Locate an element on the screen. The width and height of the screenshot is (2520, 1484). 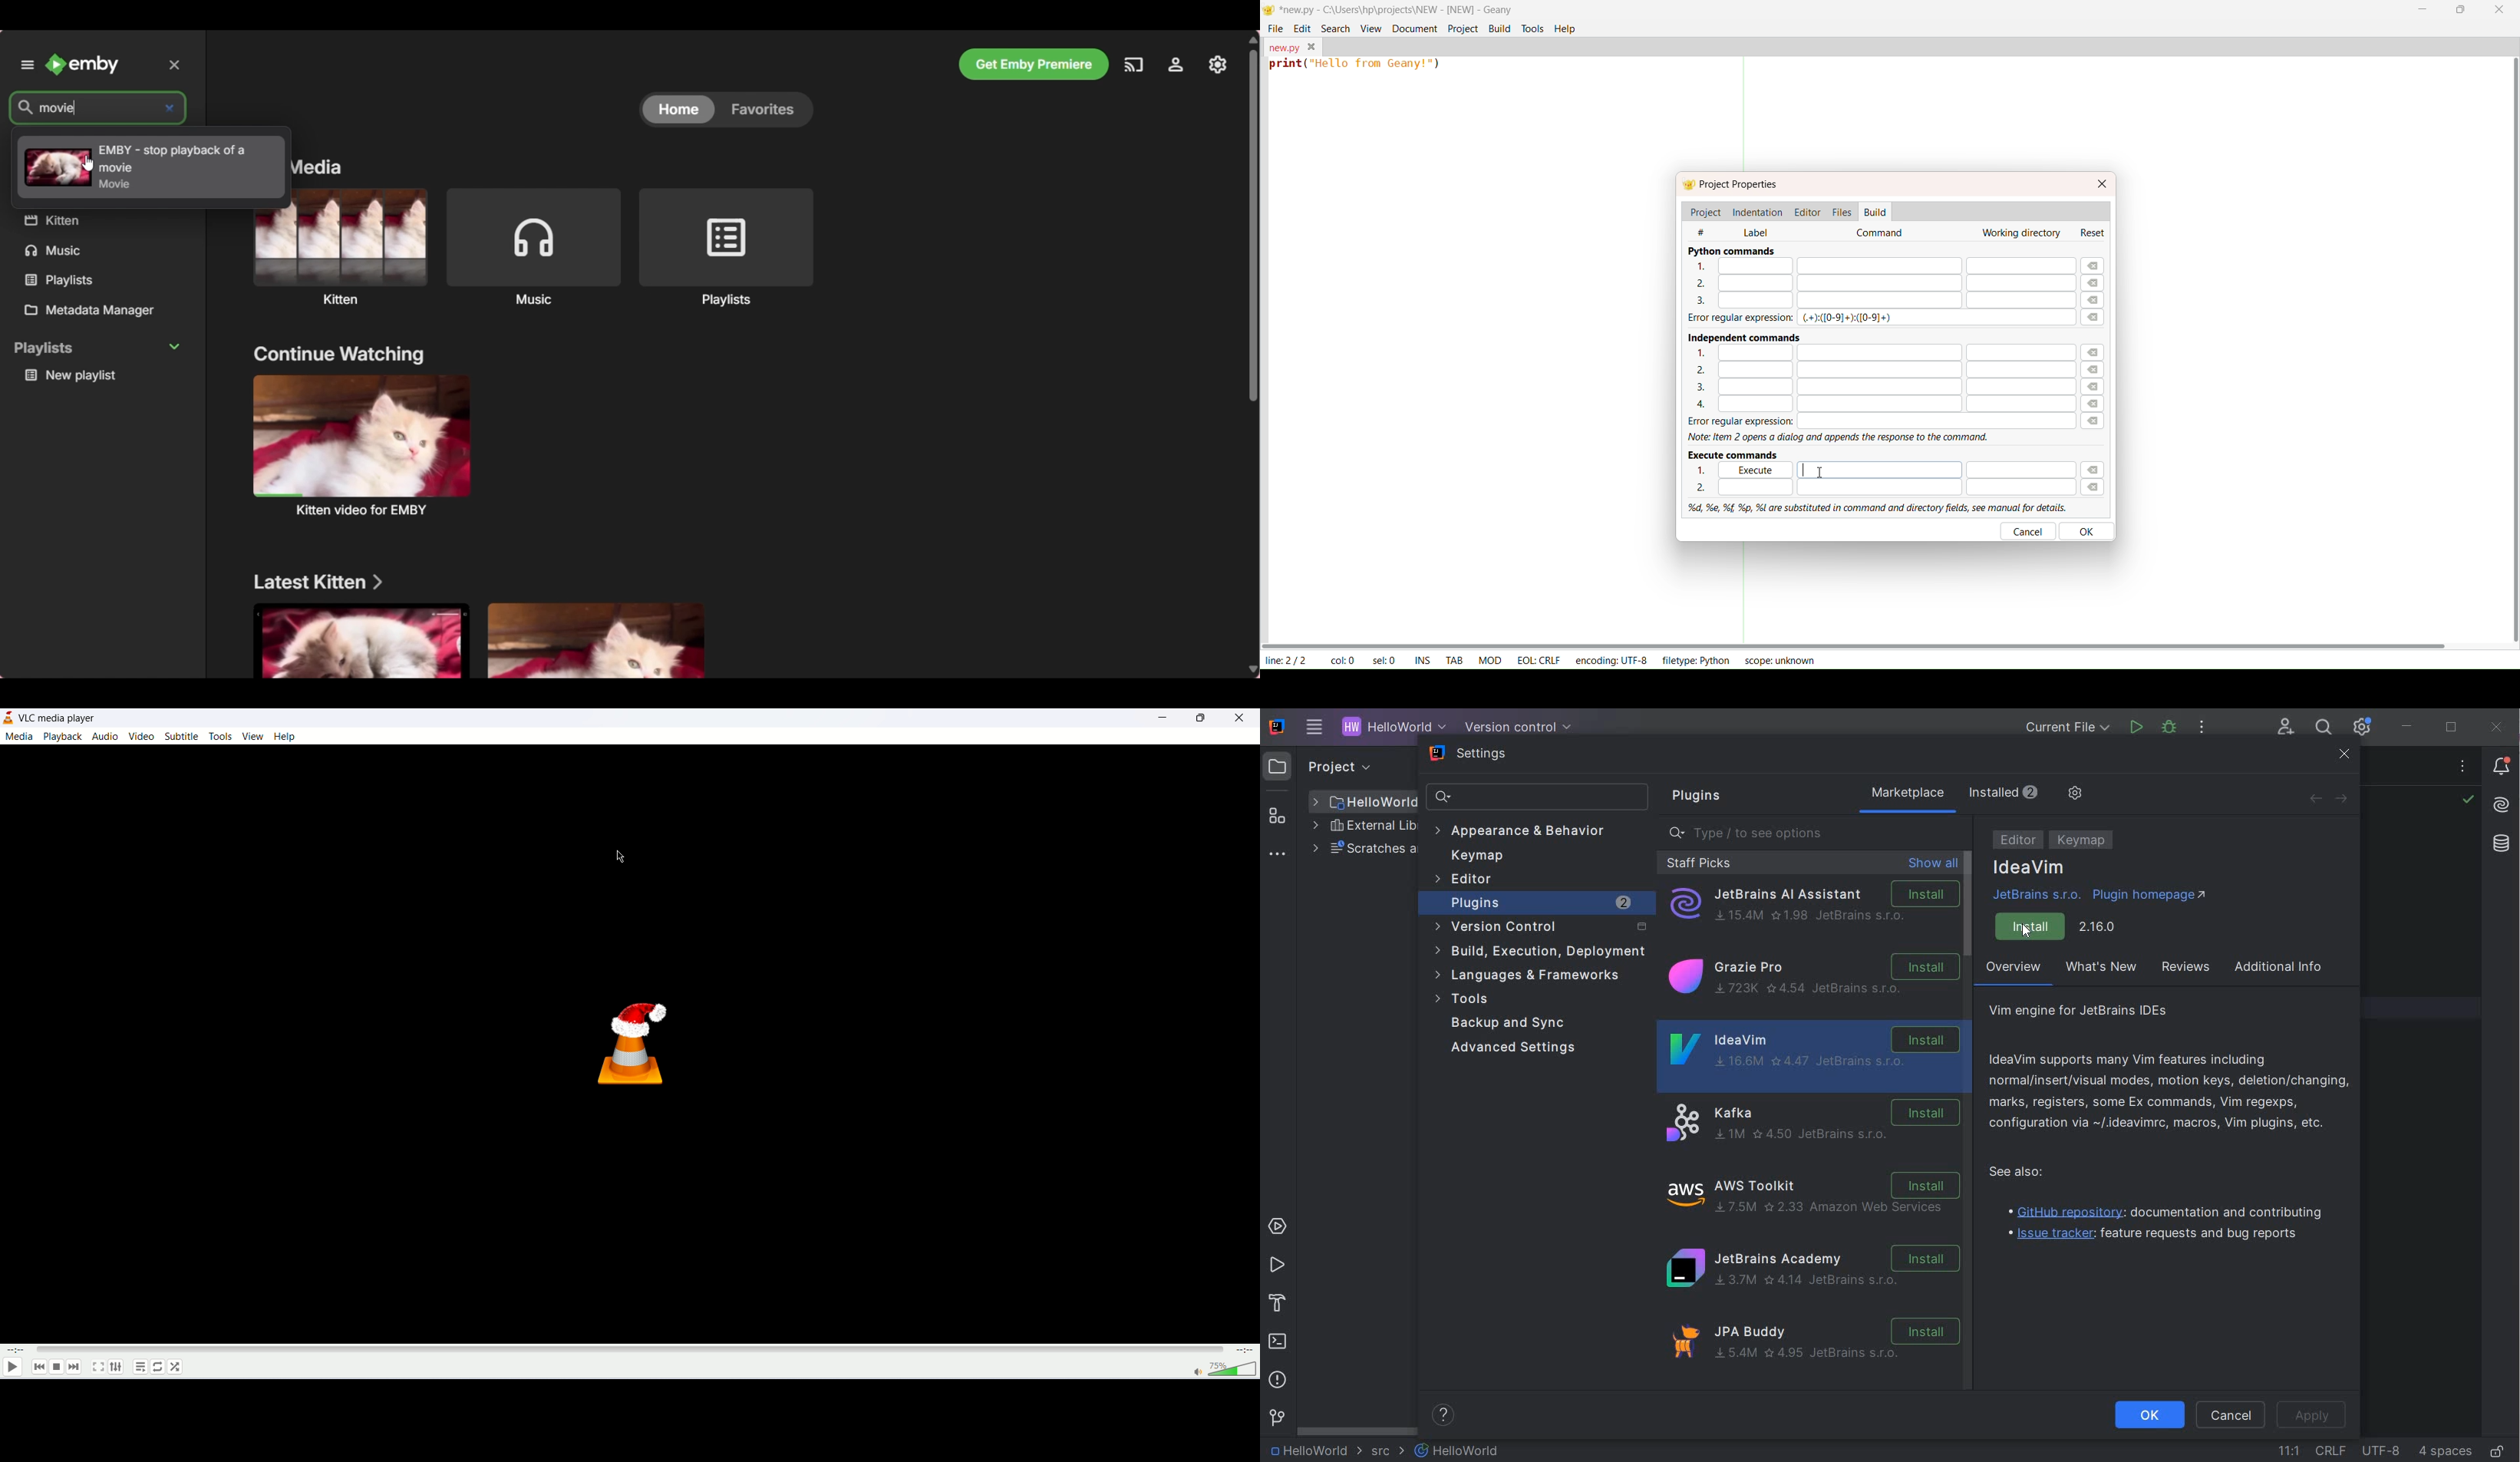
Unpin left panel is located at coordinates (27, 65).